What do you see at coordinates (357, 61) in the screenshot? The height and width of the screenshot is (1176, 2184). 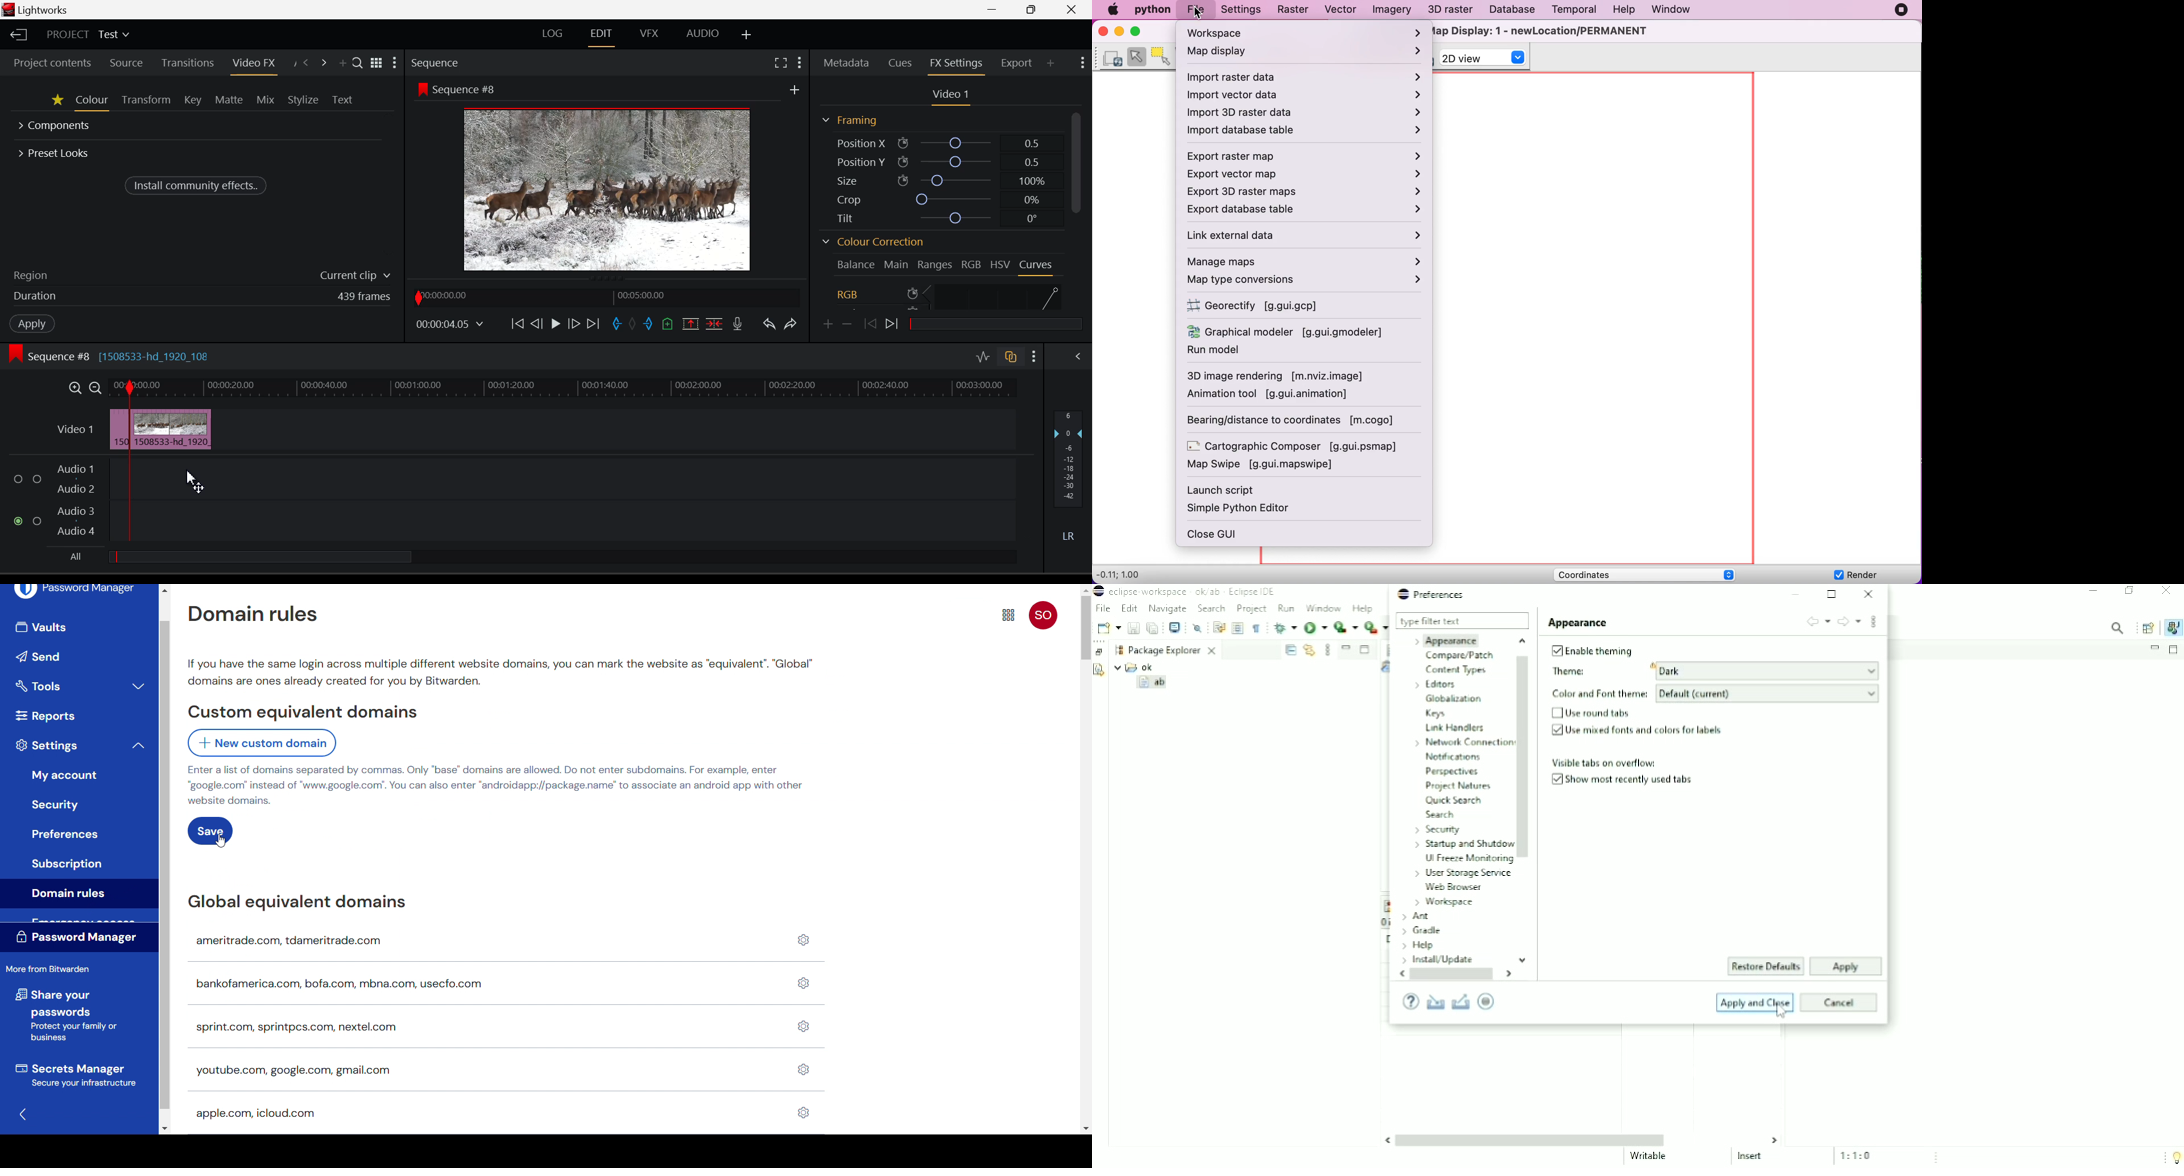 I see `Search` at bounding box center [357, 61].